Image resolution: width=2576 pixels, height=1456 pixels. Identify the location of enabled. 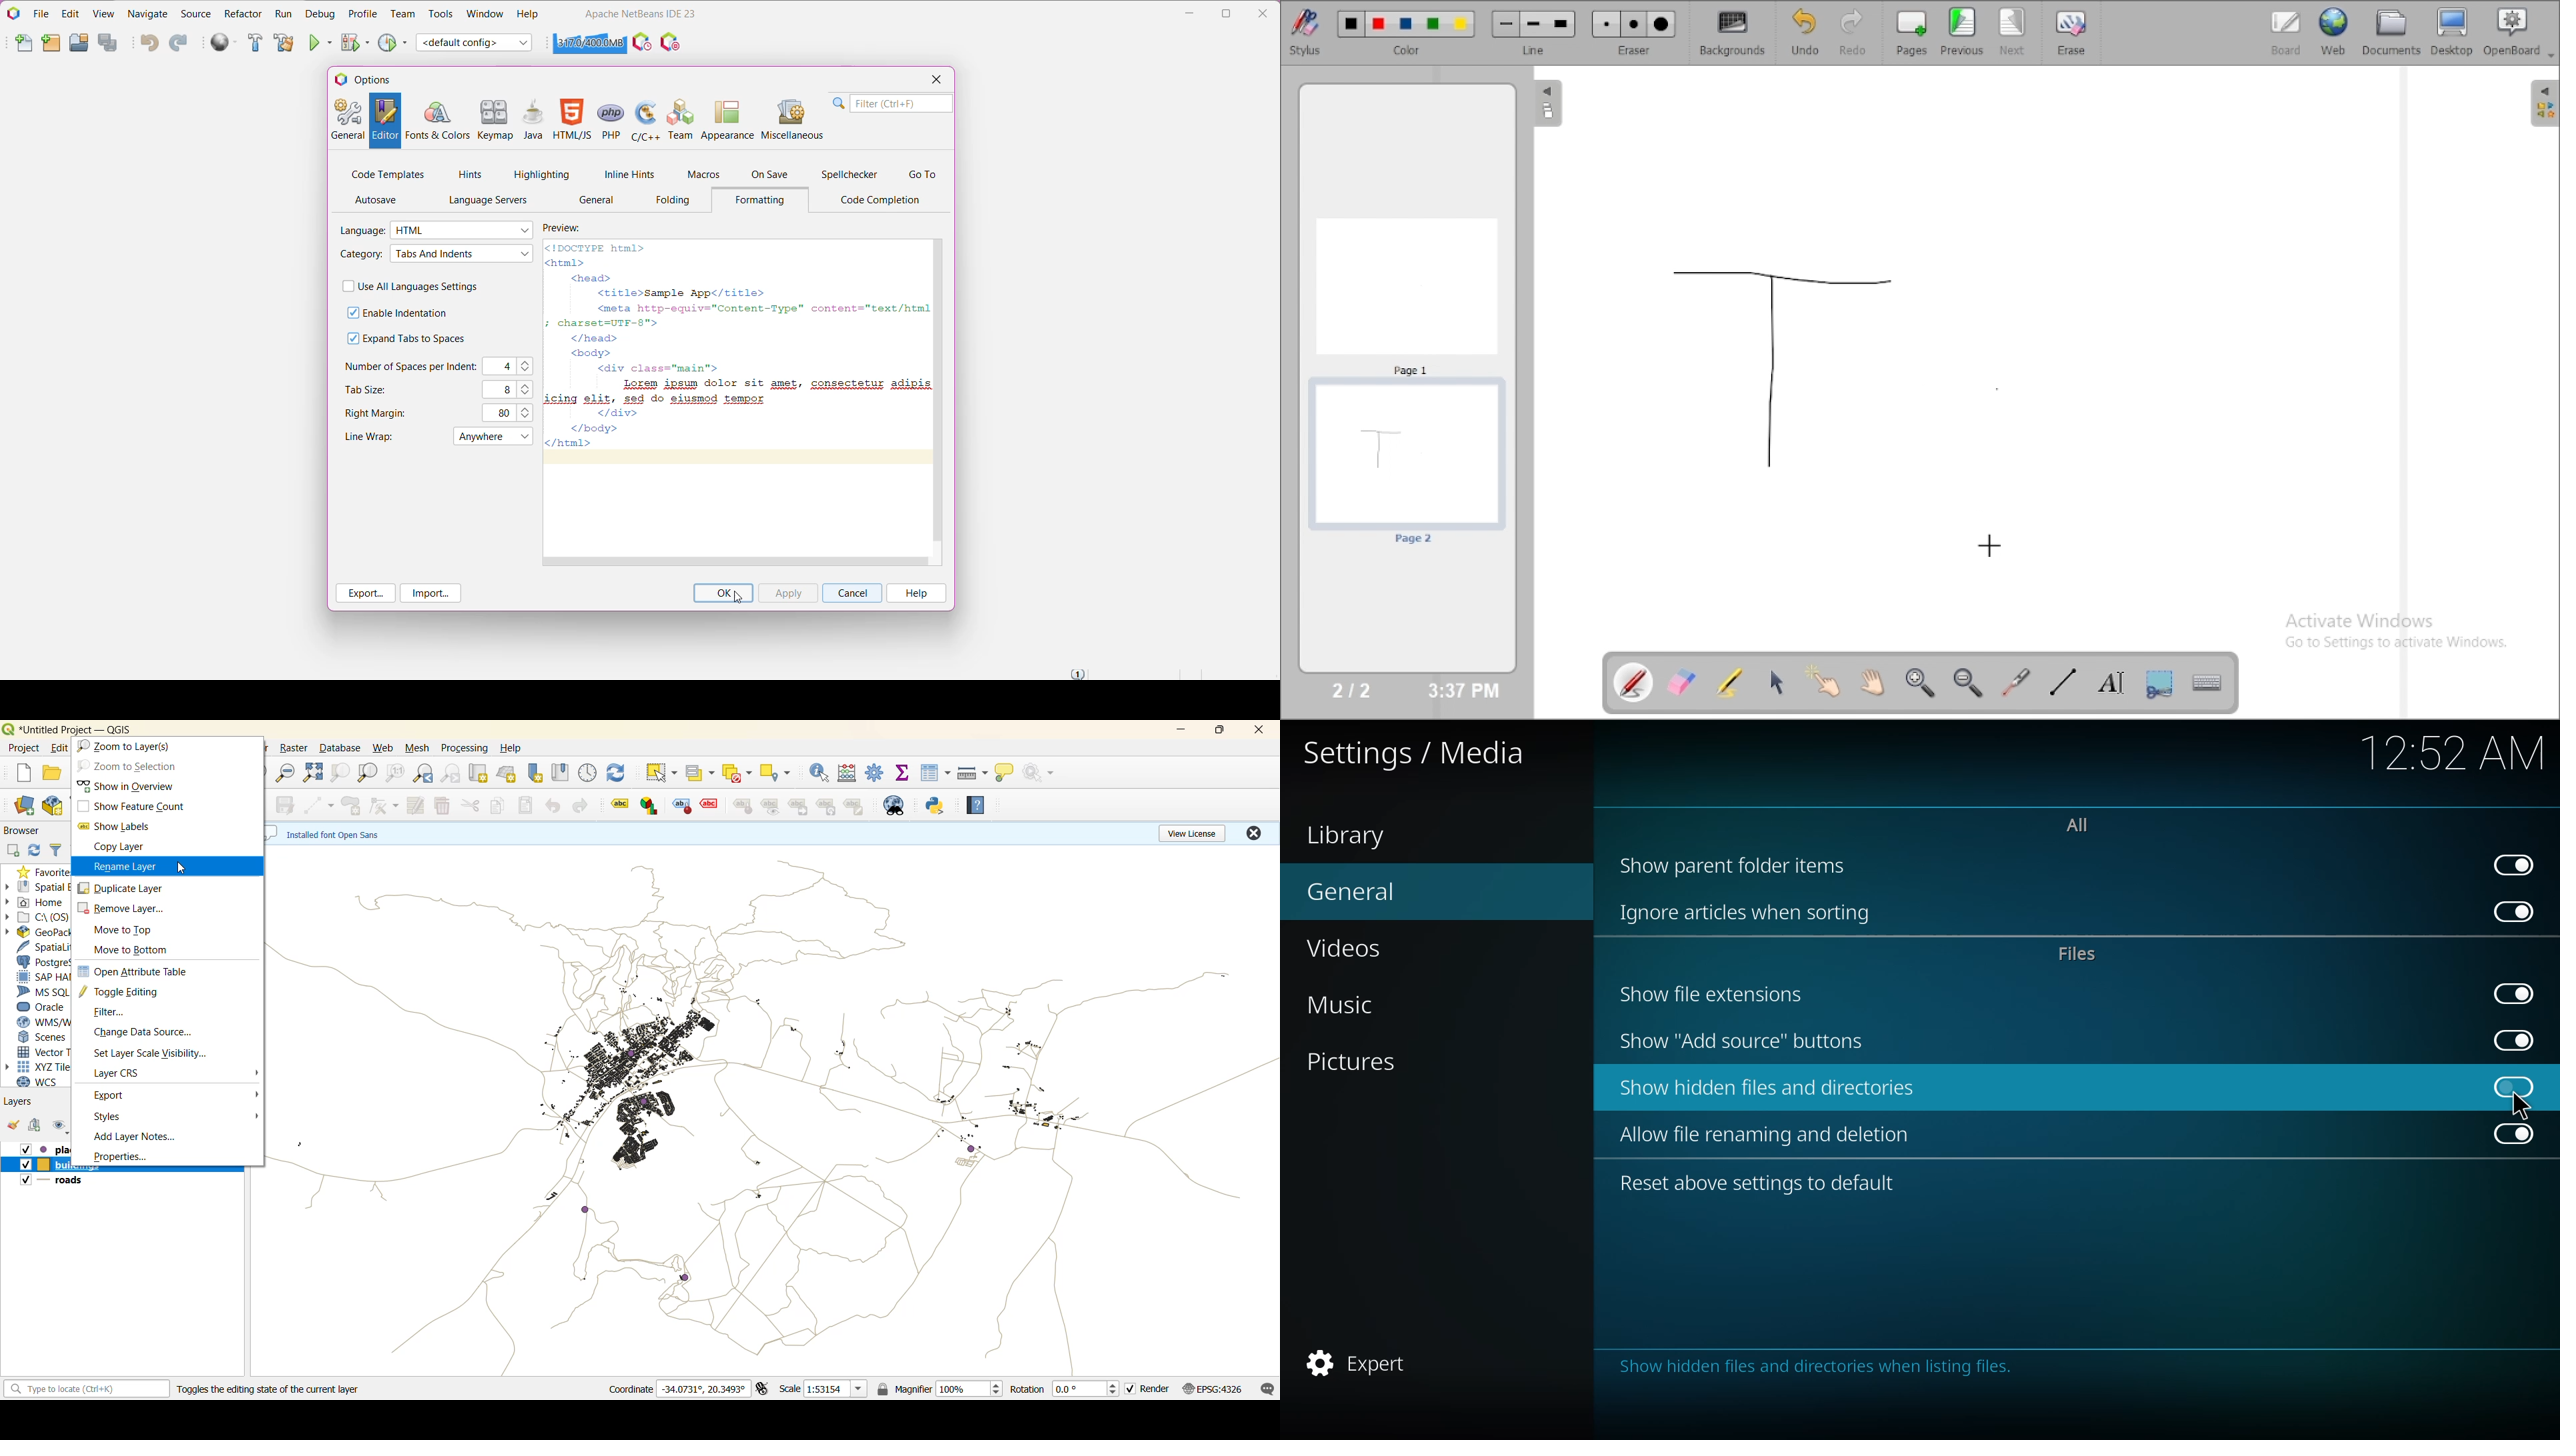
(2515, 865).